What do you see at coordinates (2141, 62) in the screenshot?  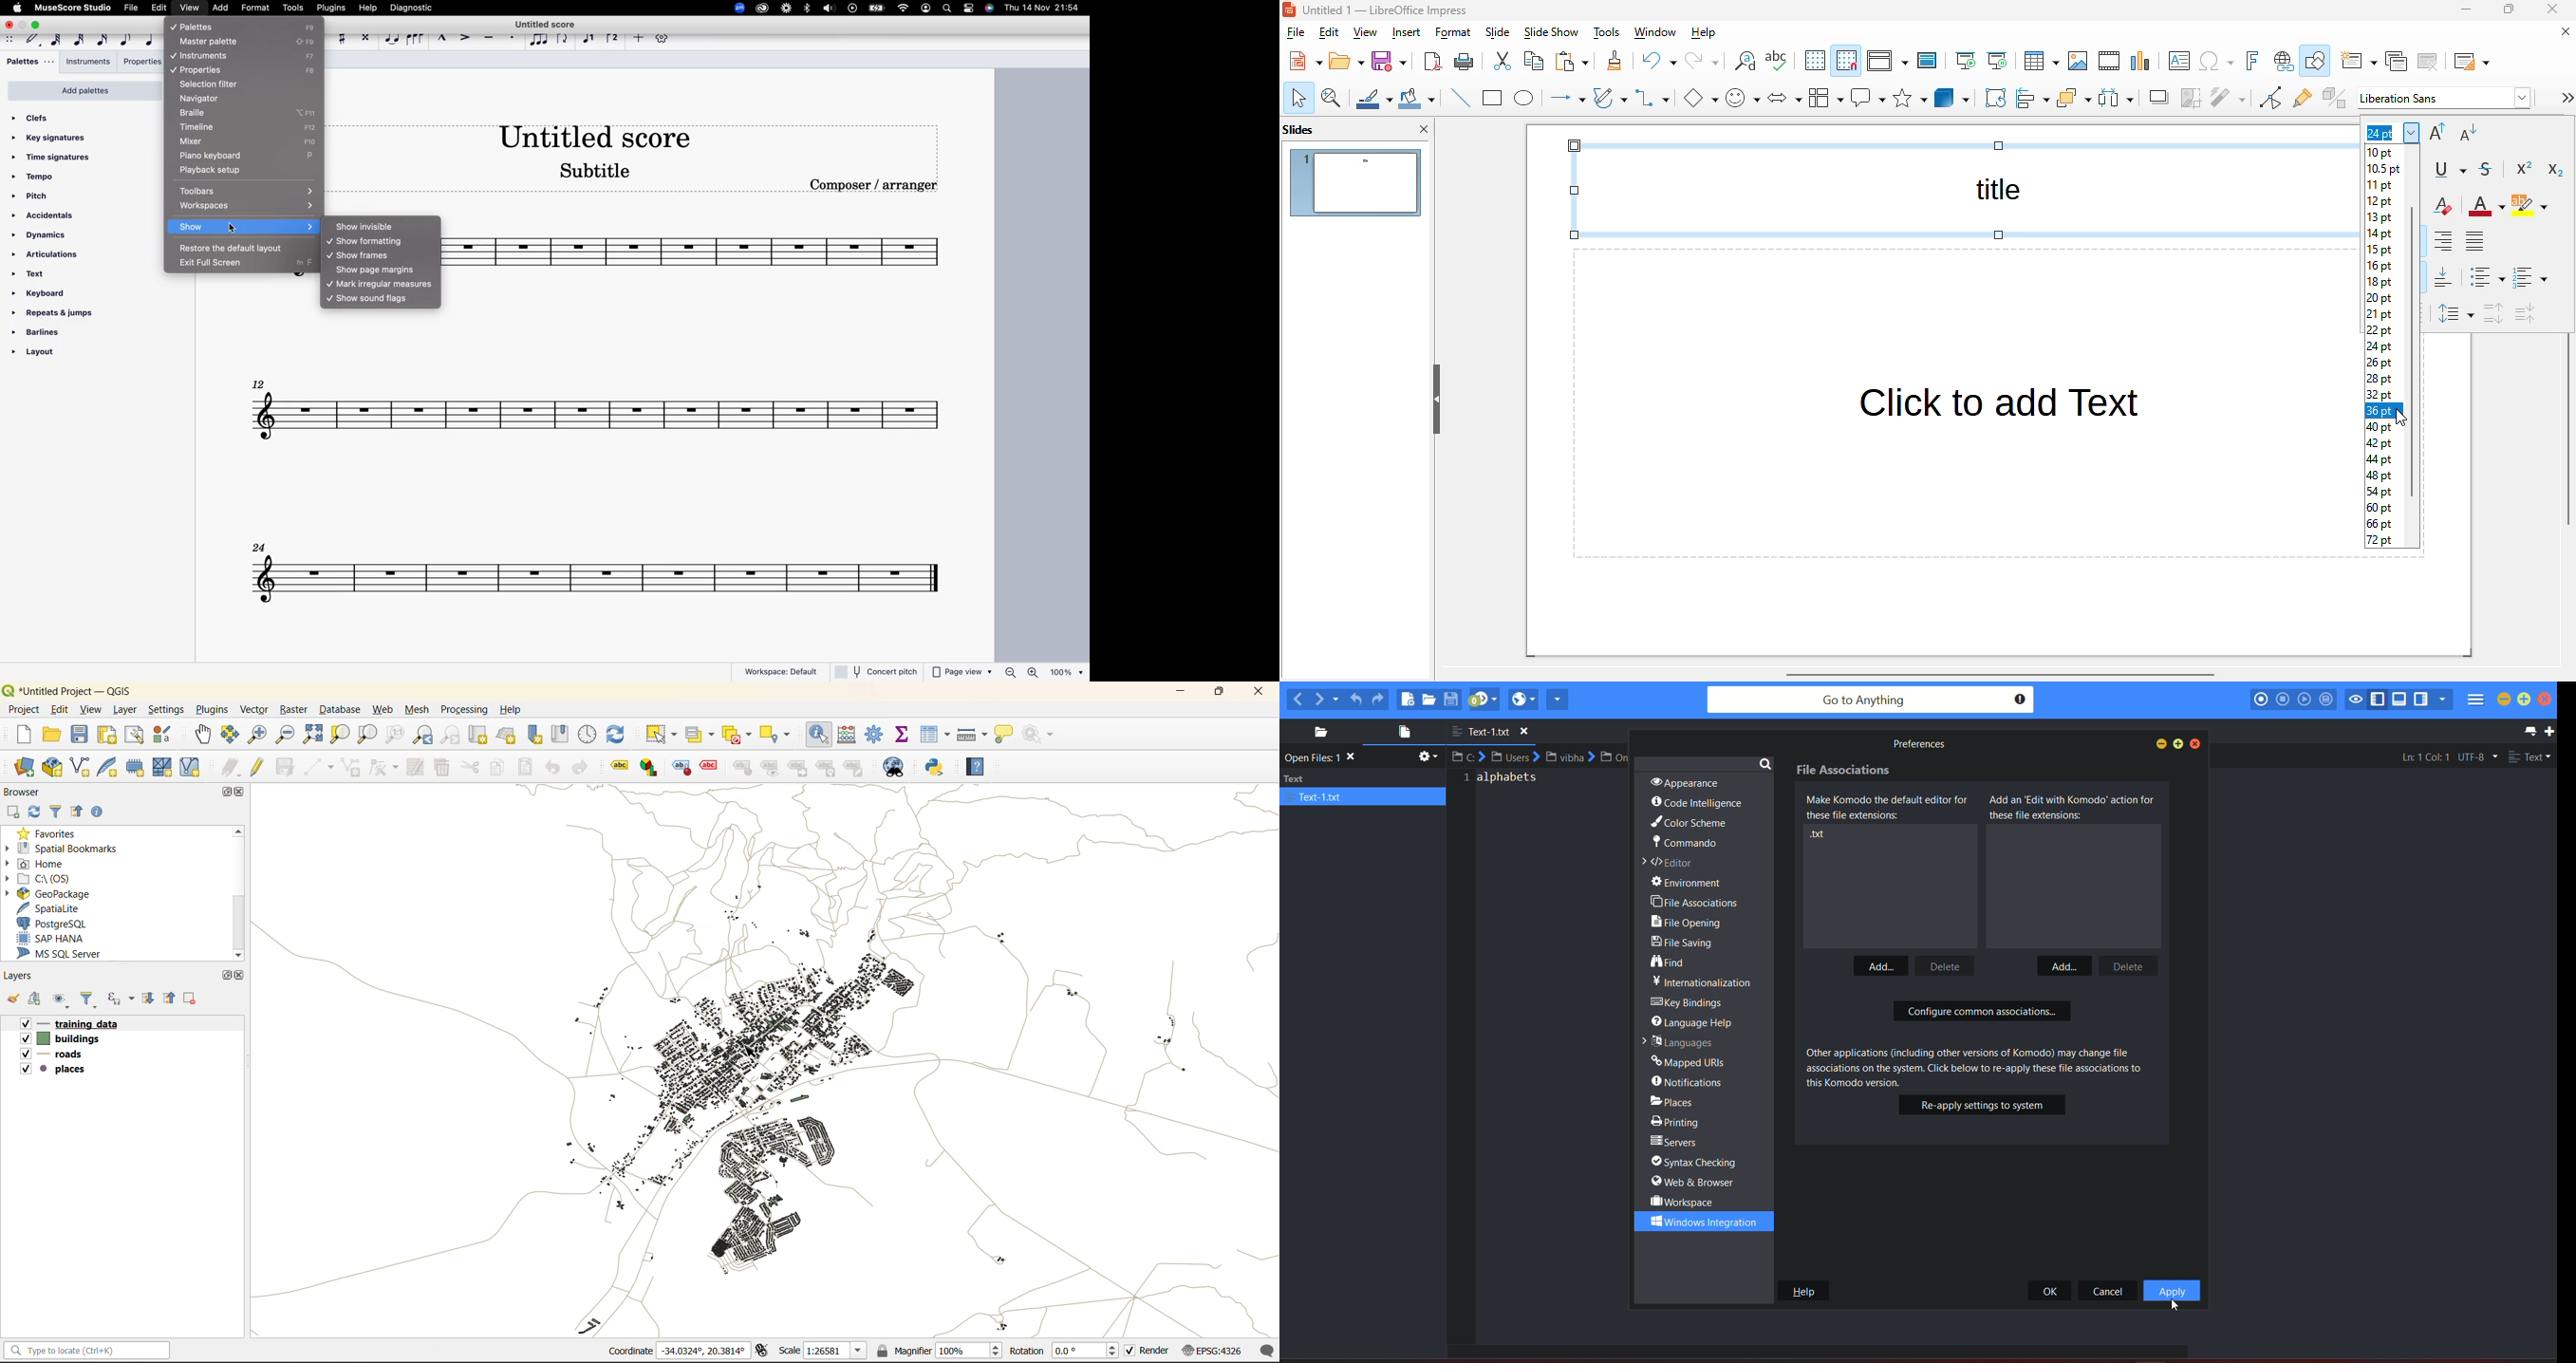 I see `insert chart` at bounding box center [2141, 62].